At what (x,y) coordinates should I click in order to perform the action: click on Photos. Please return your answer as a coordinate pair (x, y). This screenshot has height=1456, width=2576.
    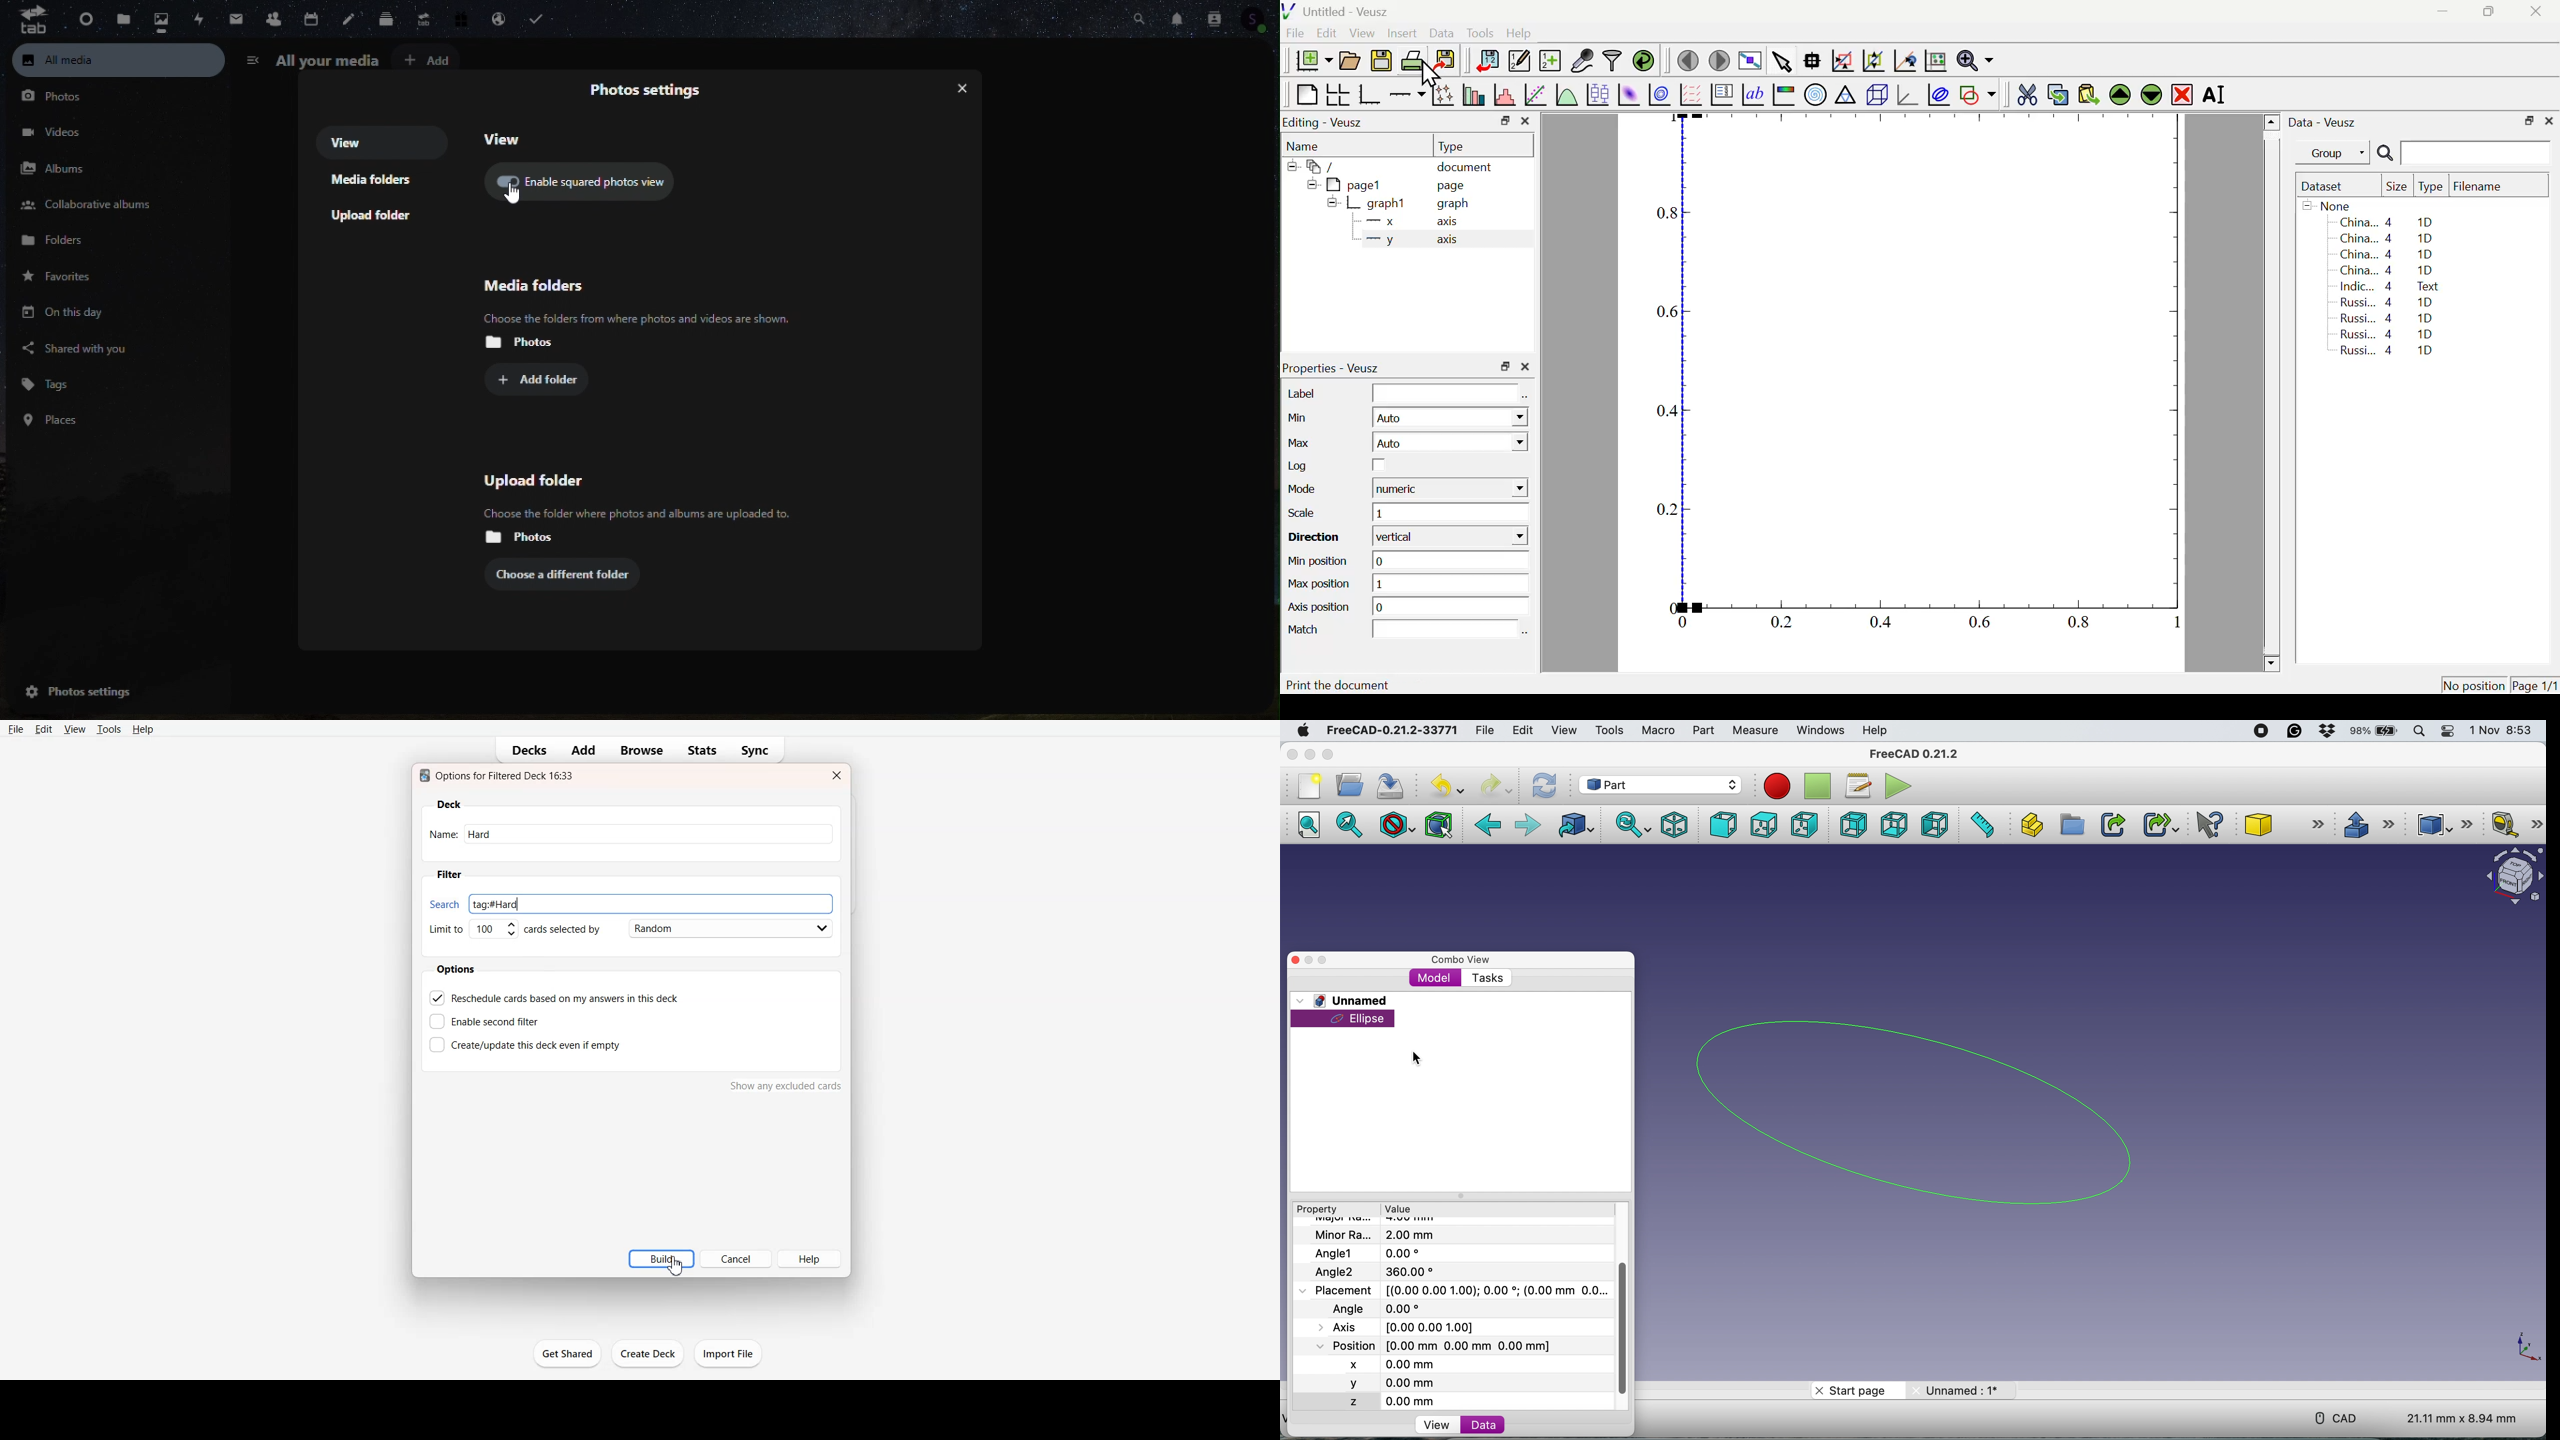
    Looking at the image, I should click on (61, 100).